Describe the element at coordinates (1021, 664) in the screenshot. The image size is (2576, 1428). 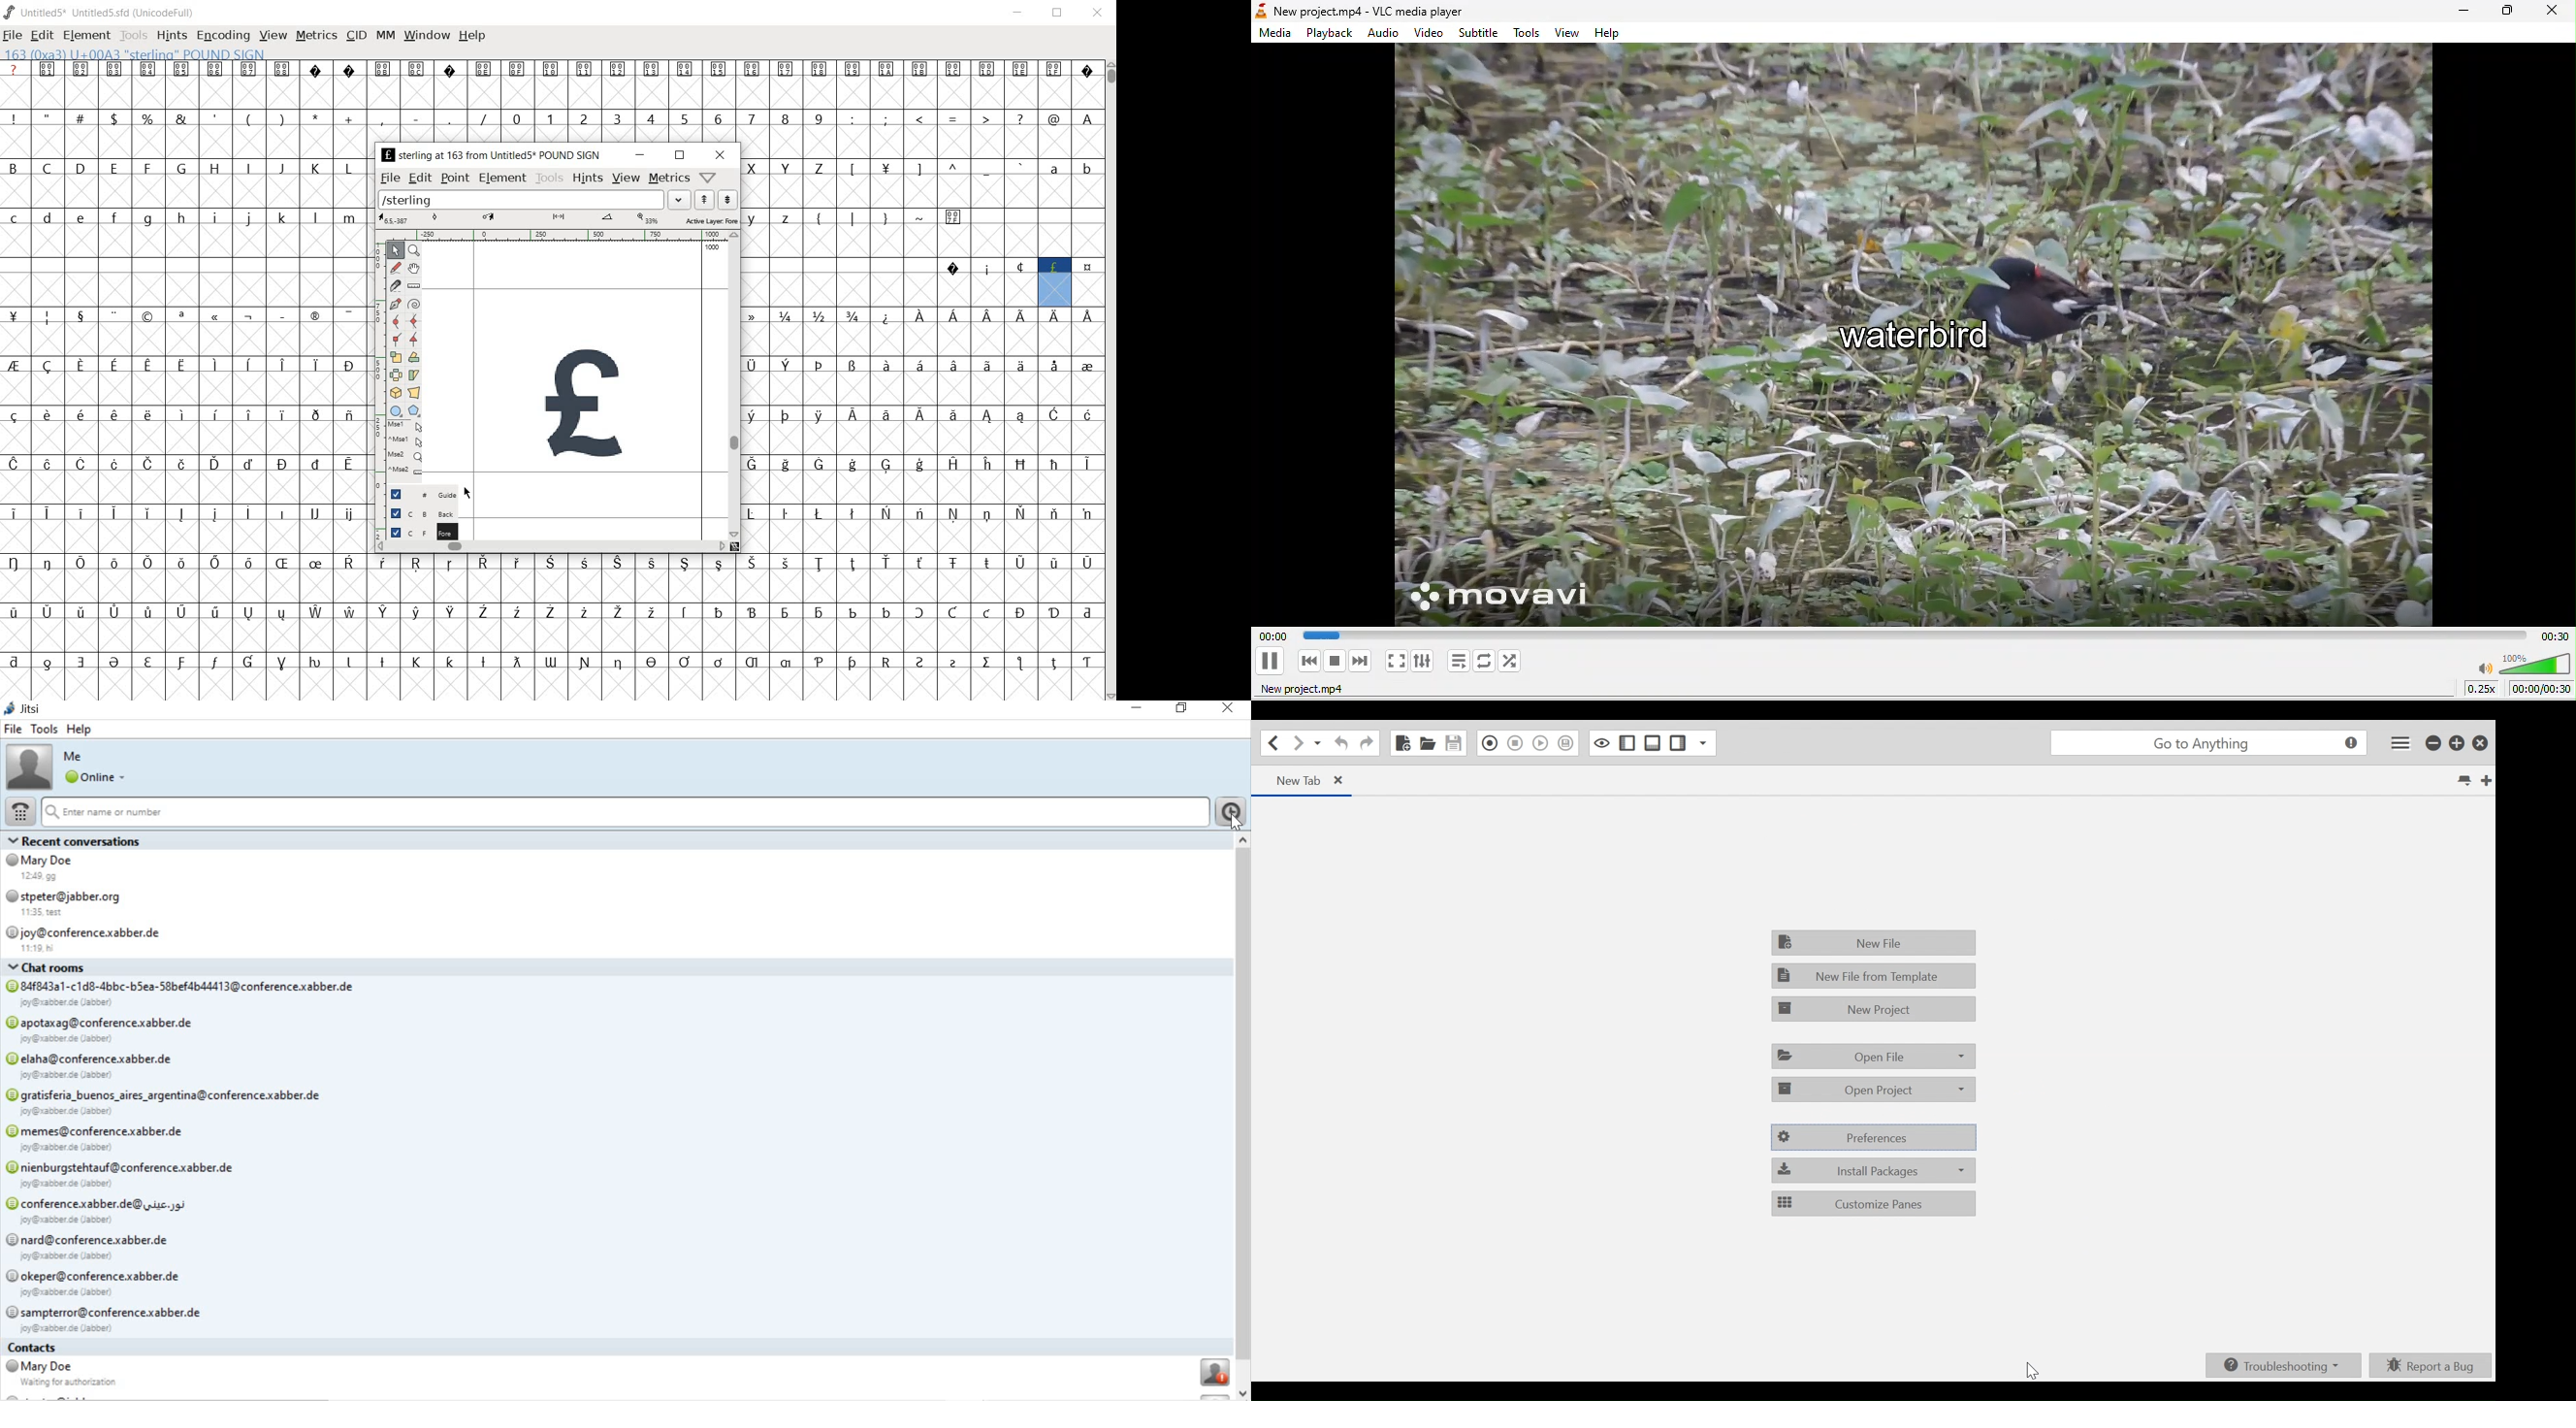
I see `Symbol` at that location.